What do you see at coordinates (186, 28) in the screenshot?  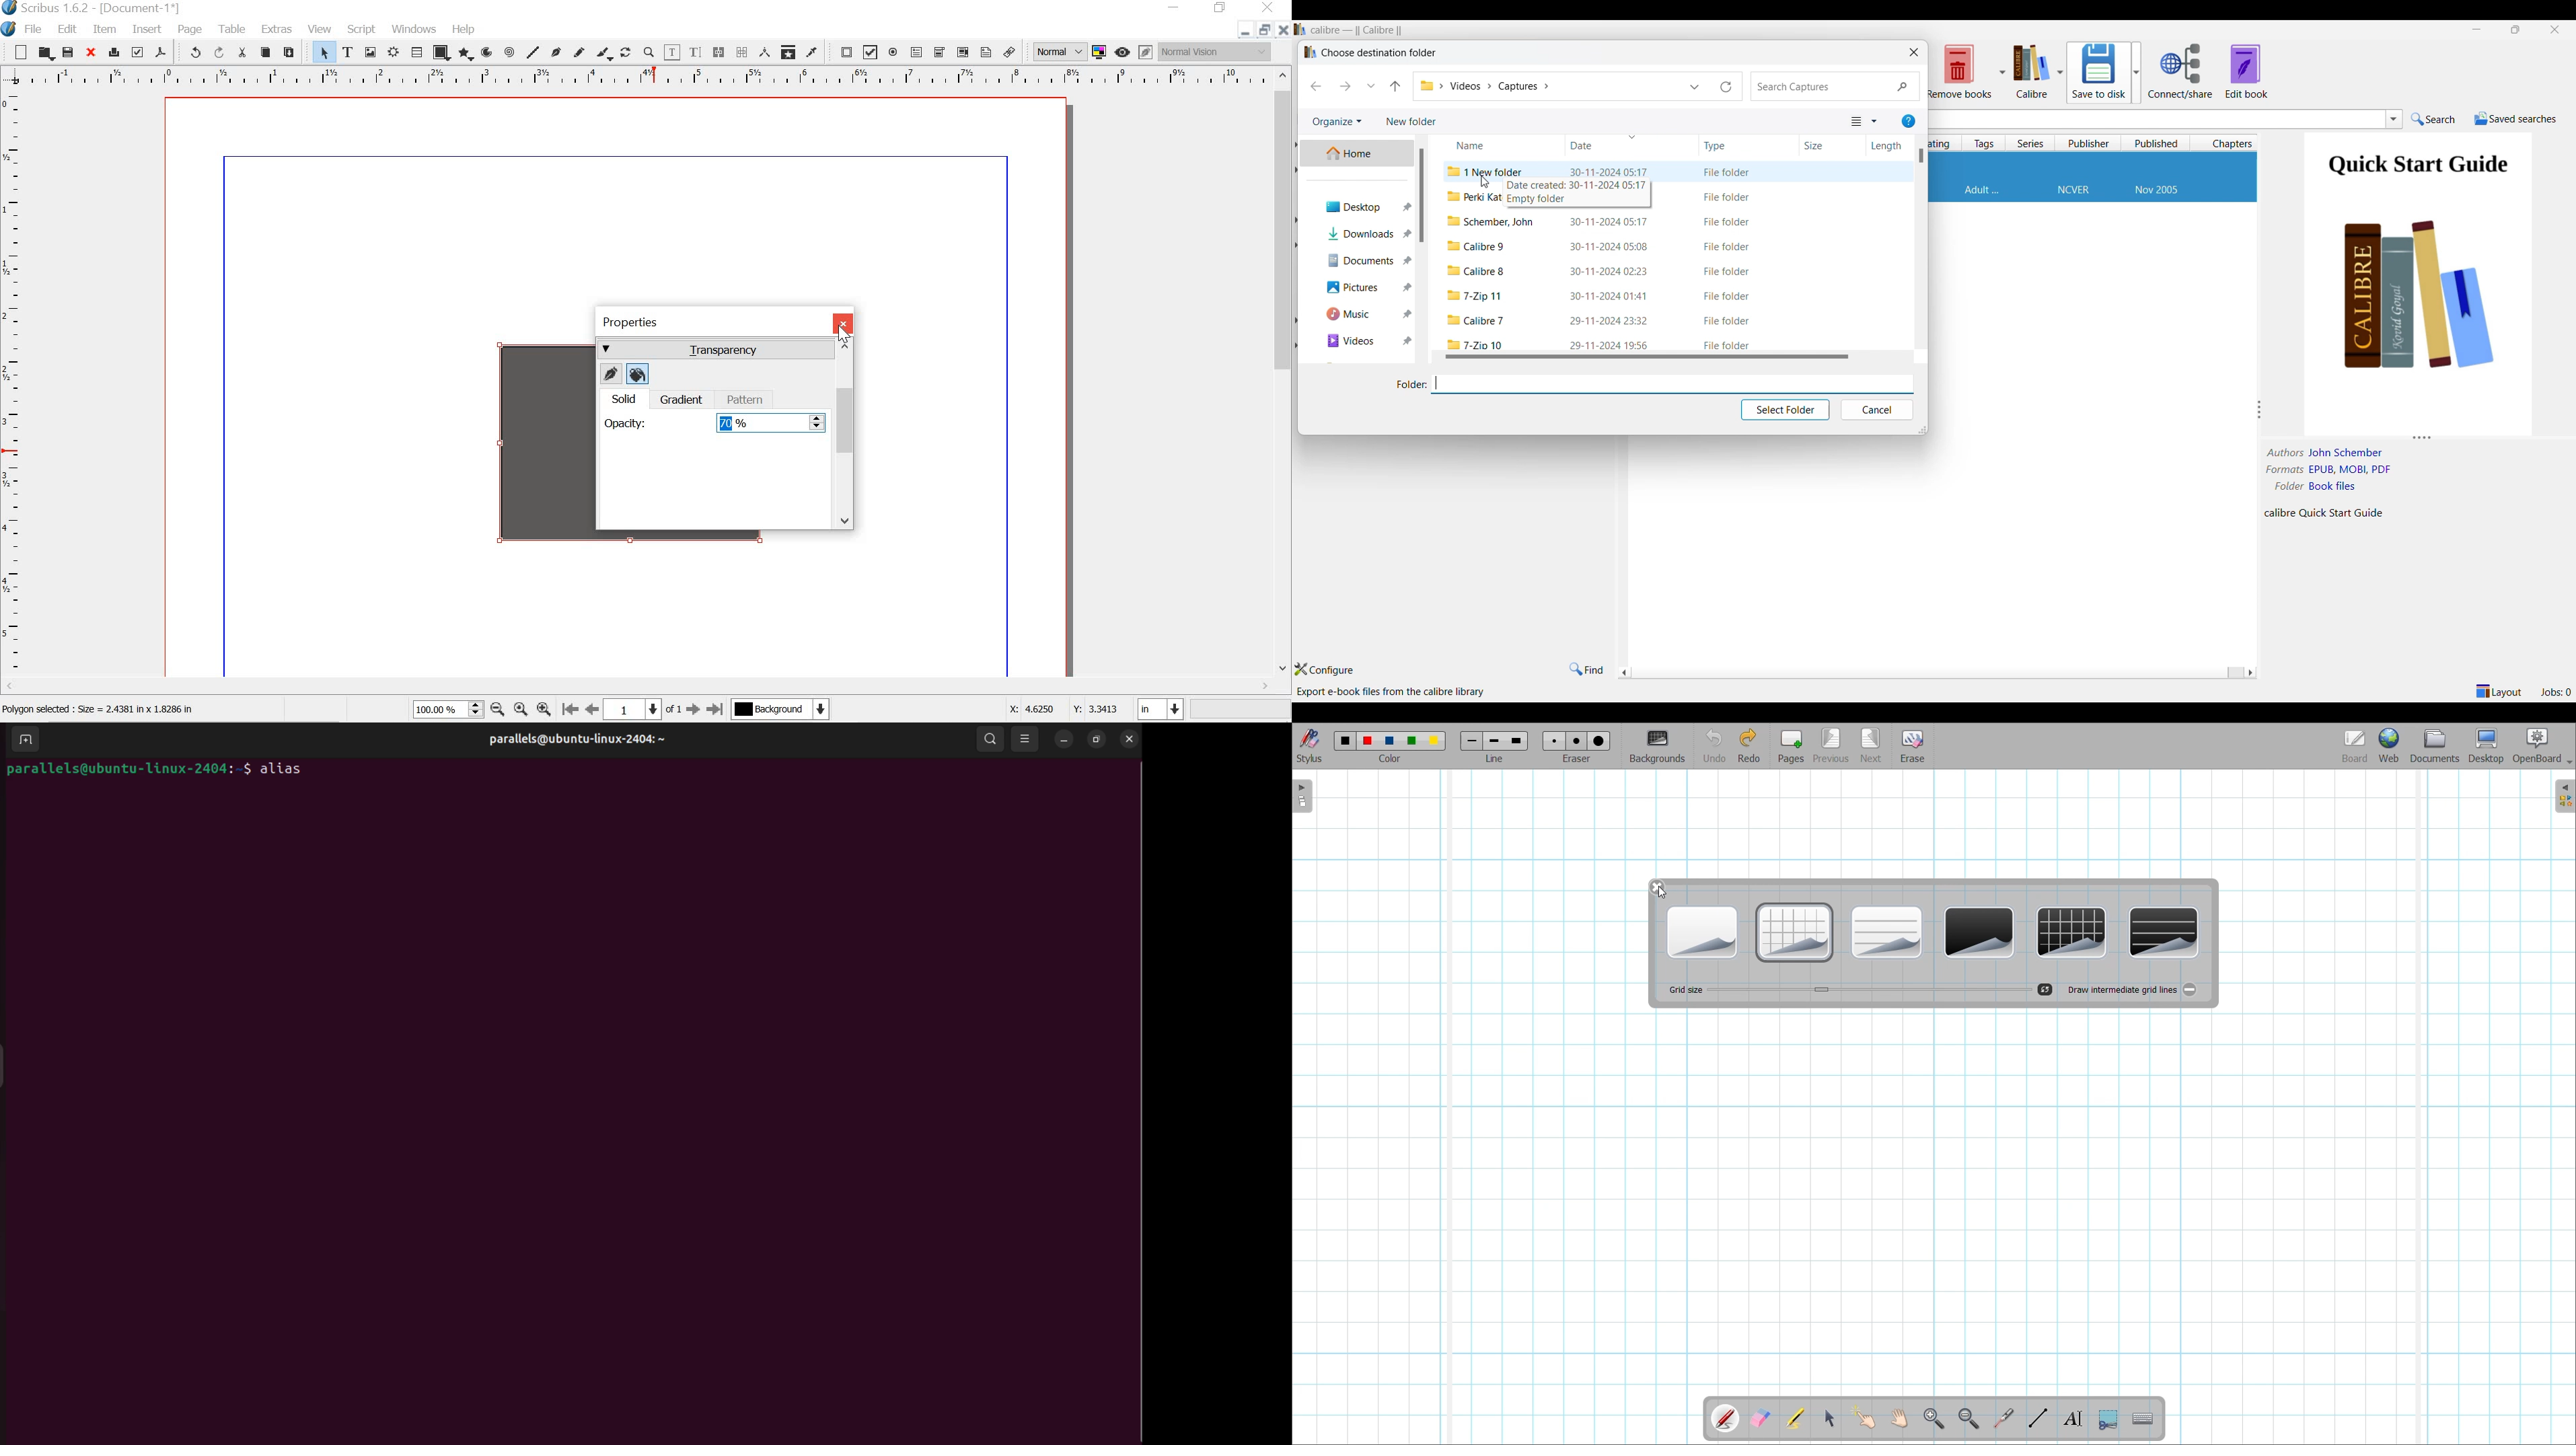 I see `page` at bounding box center [186, 28].